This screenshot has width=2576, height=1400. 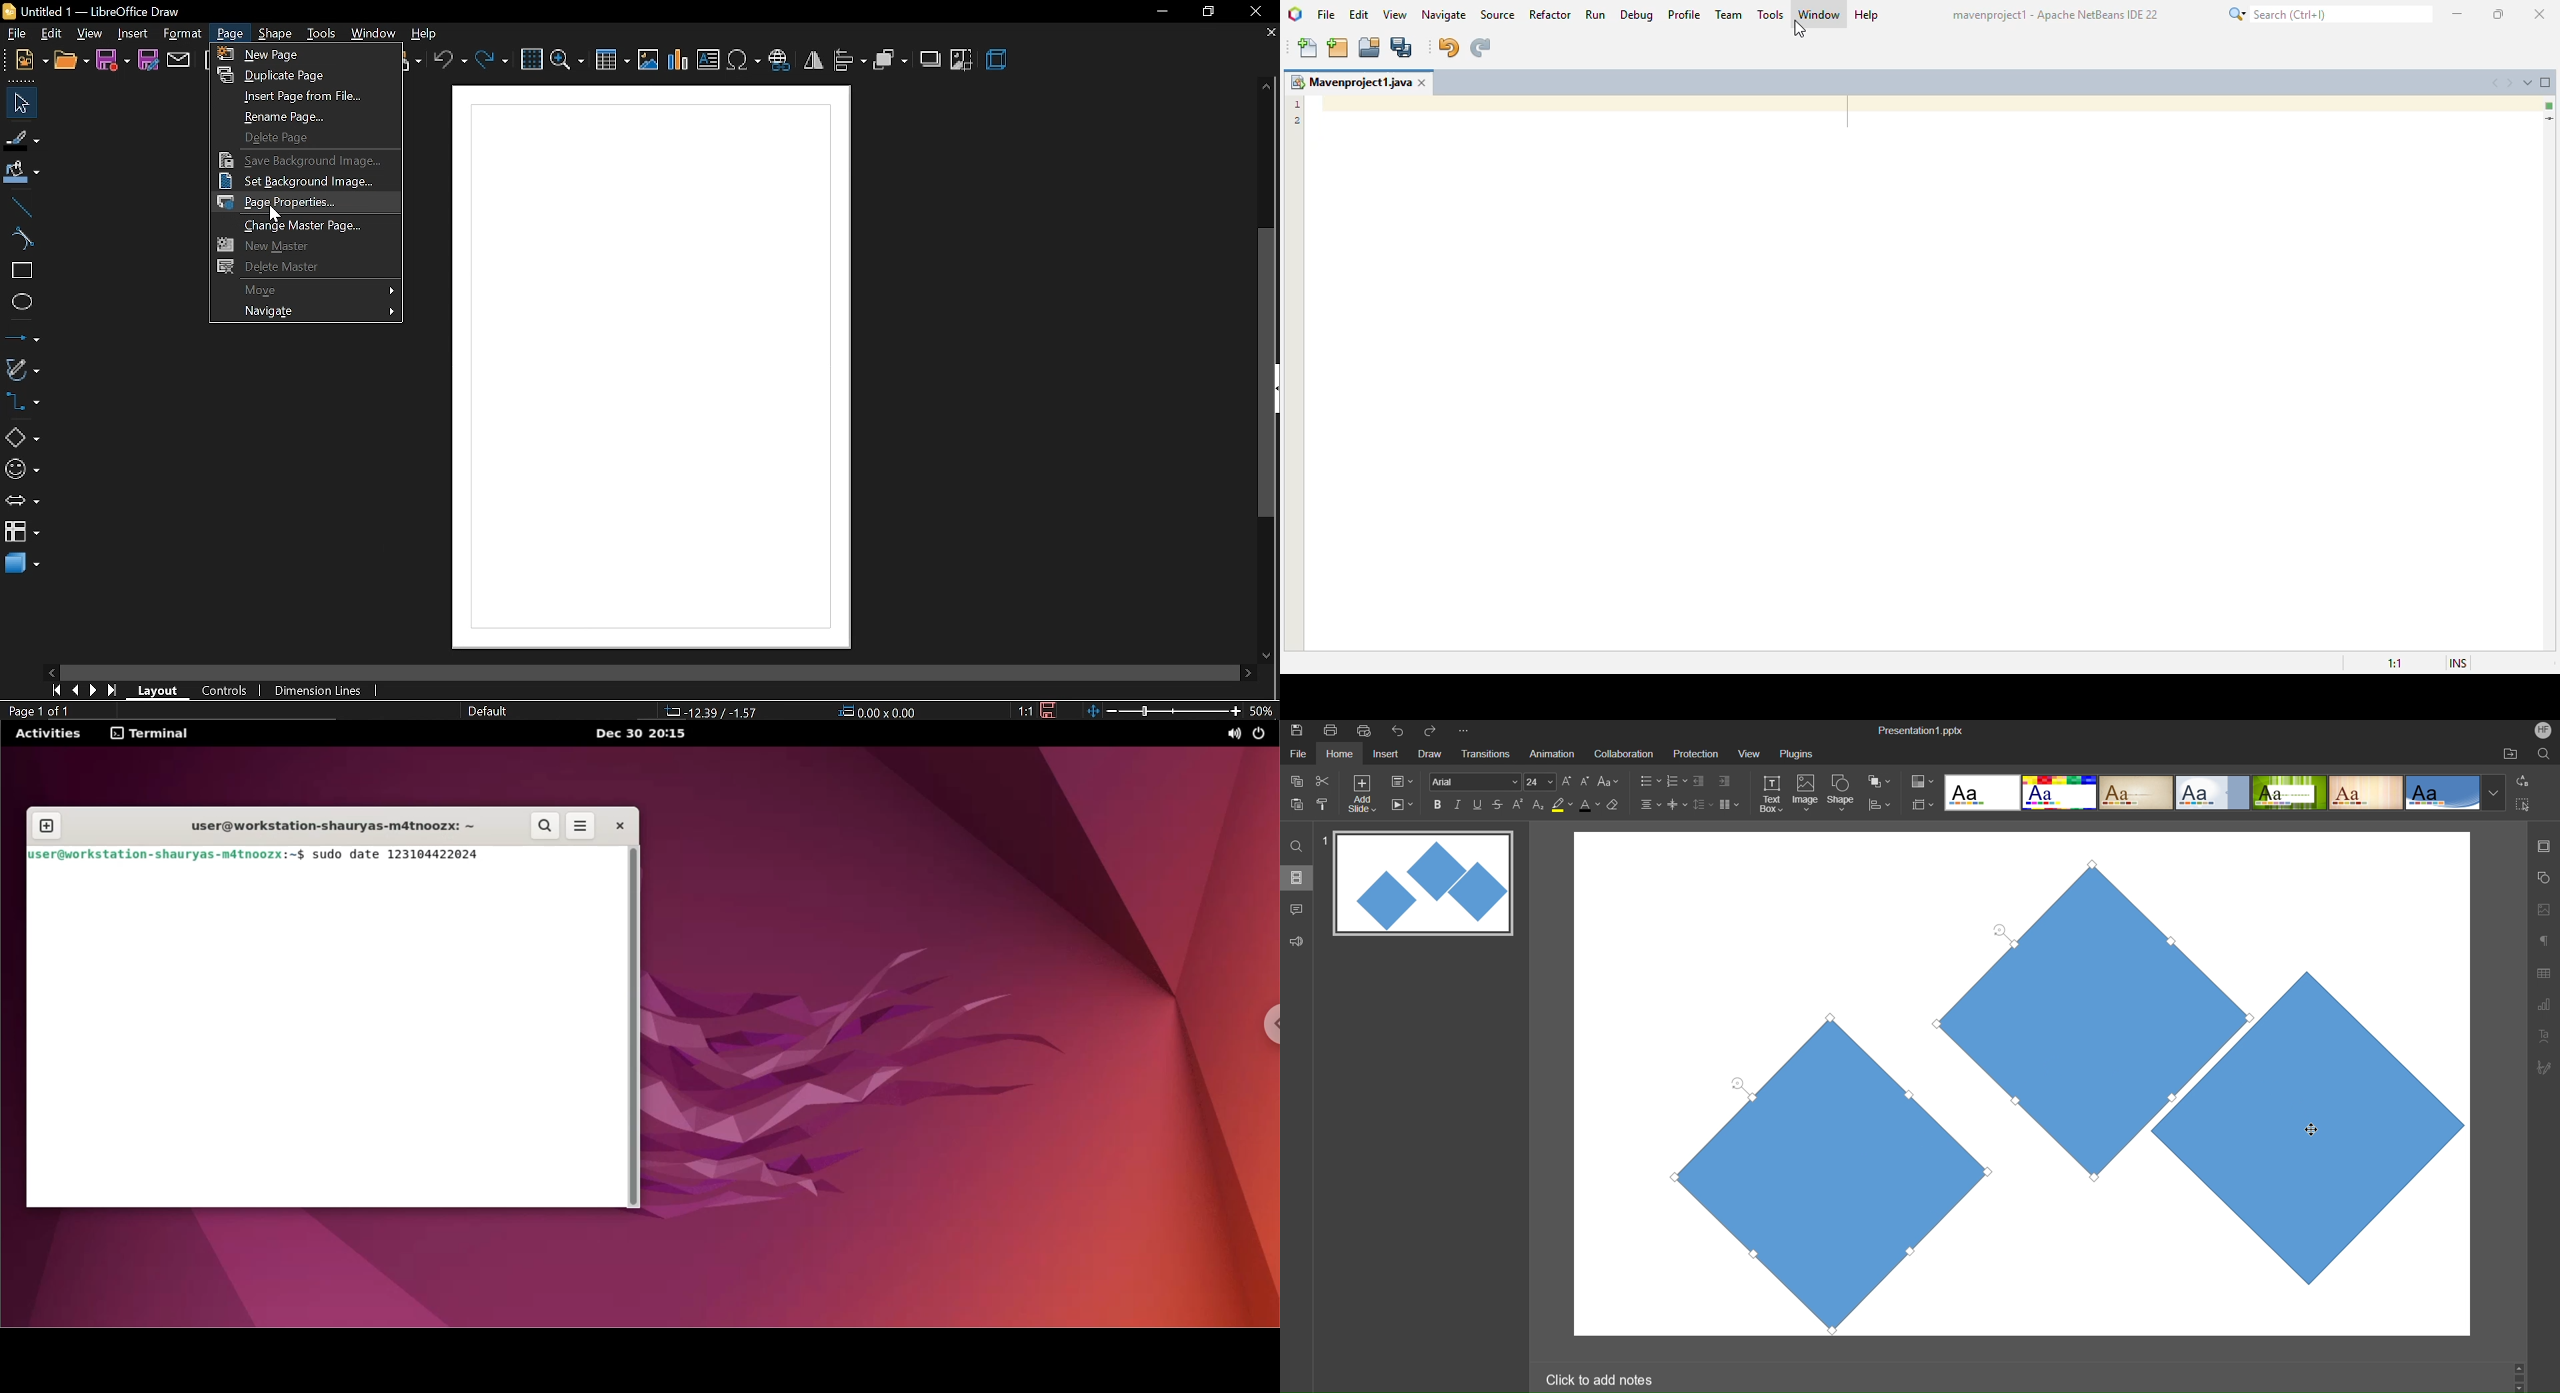 I want to click on save as, so click(x=150, y=59).